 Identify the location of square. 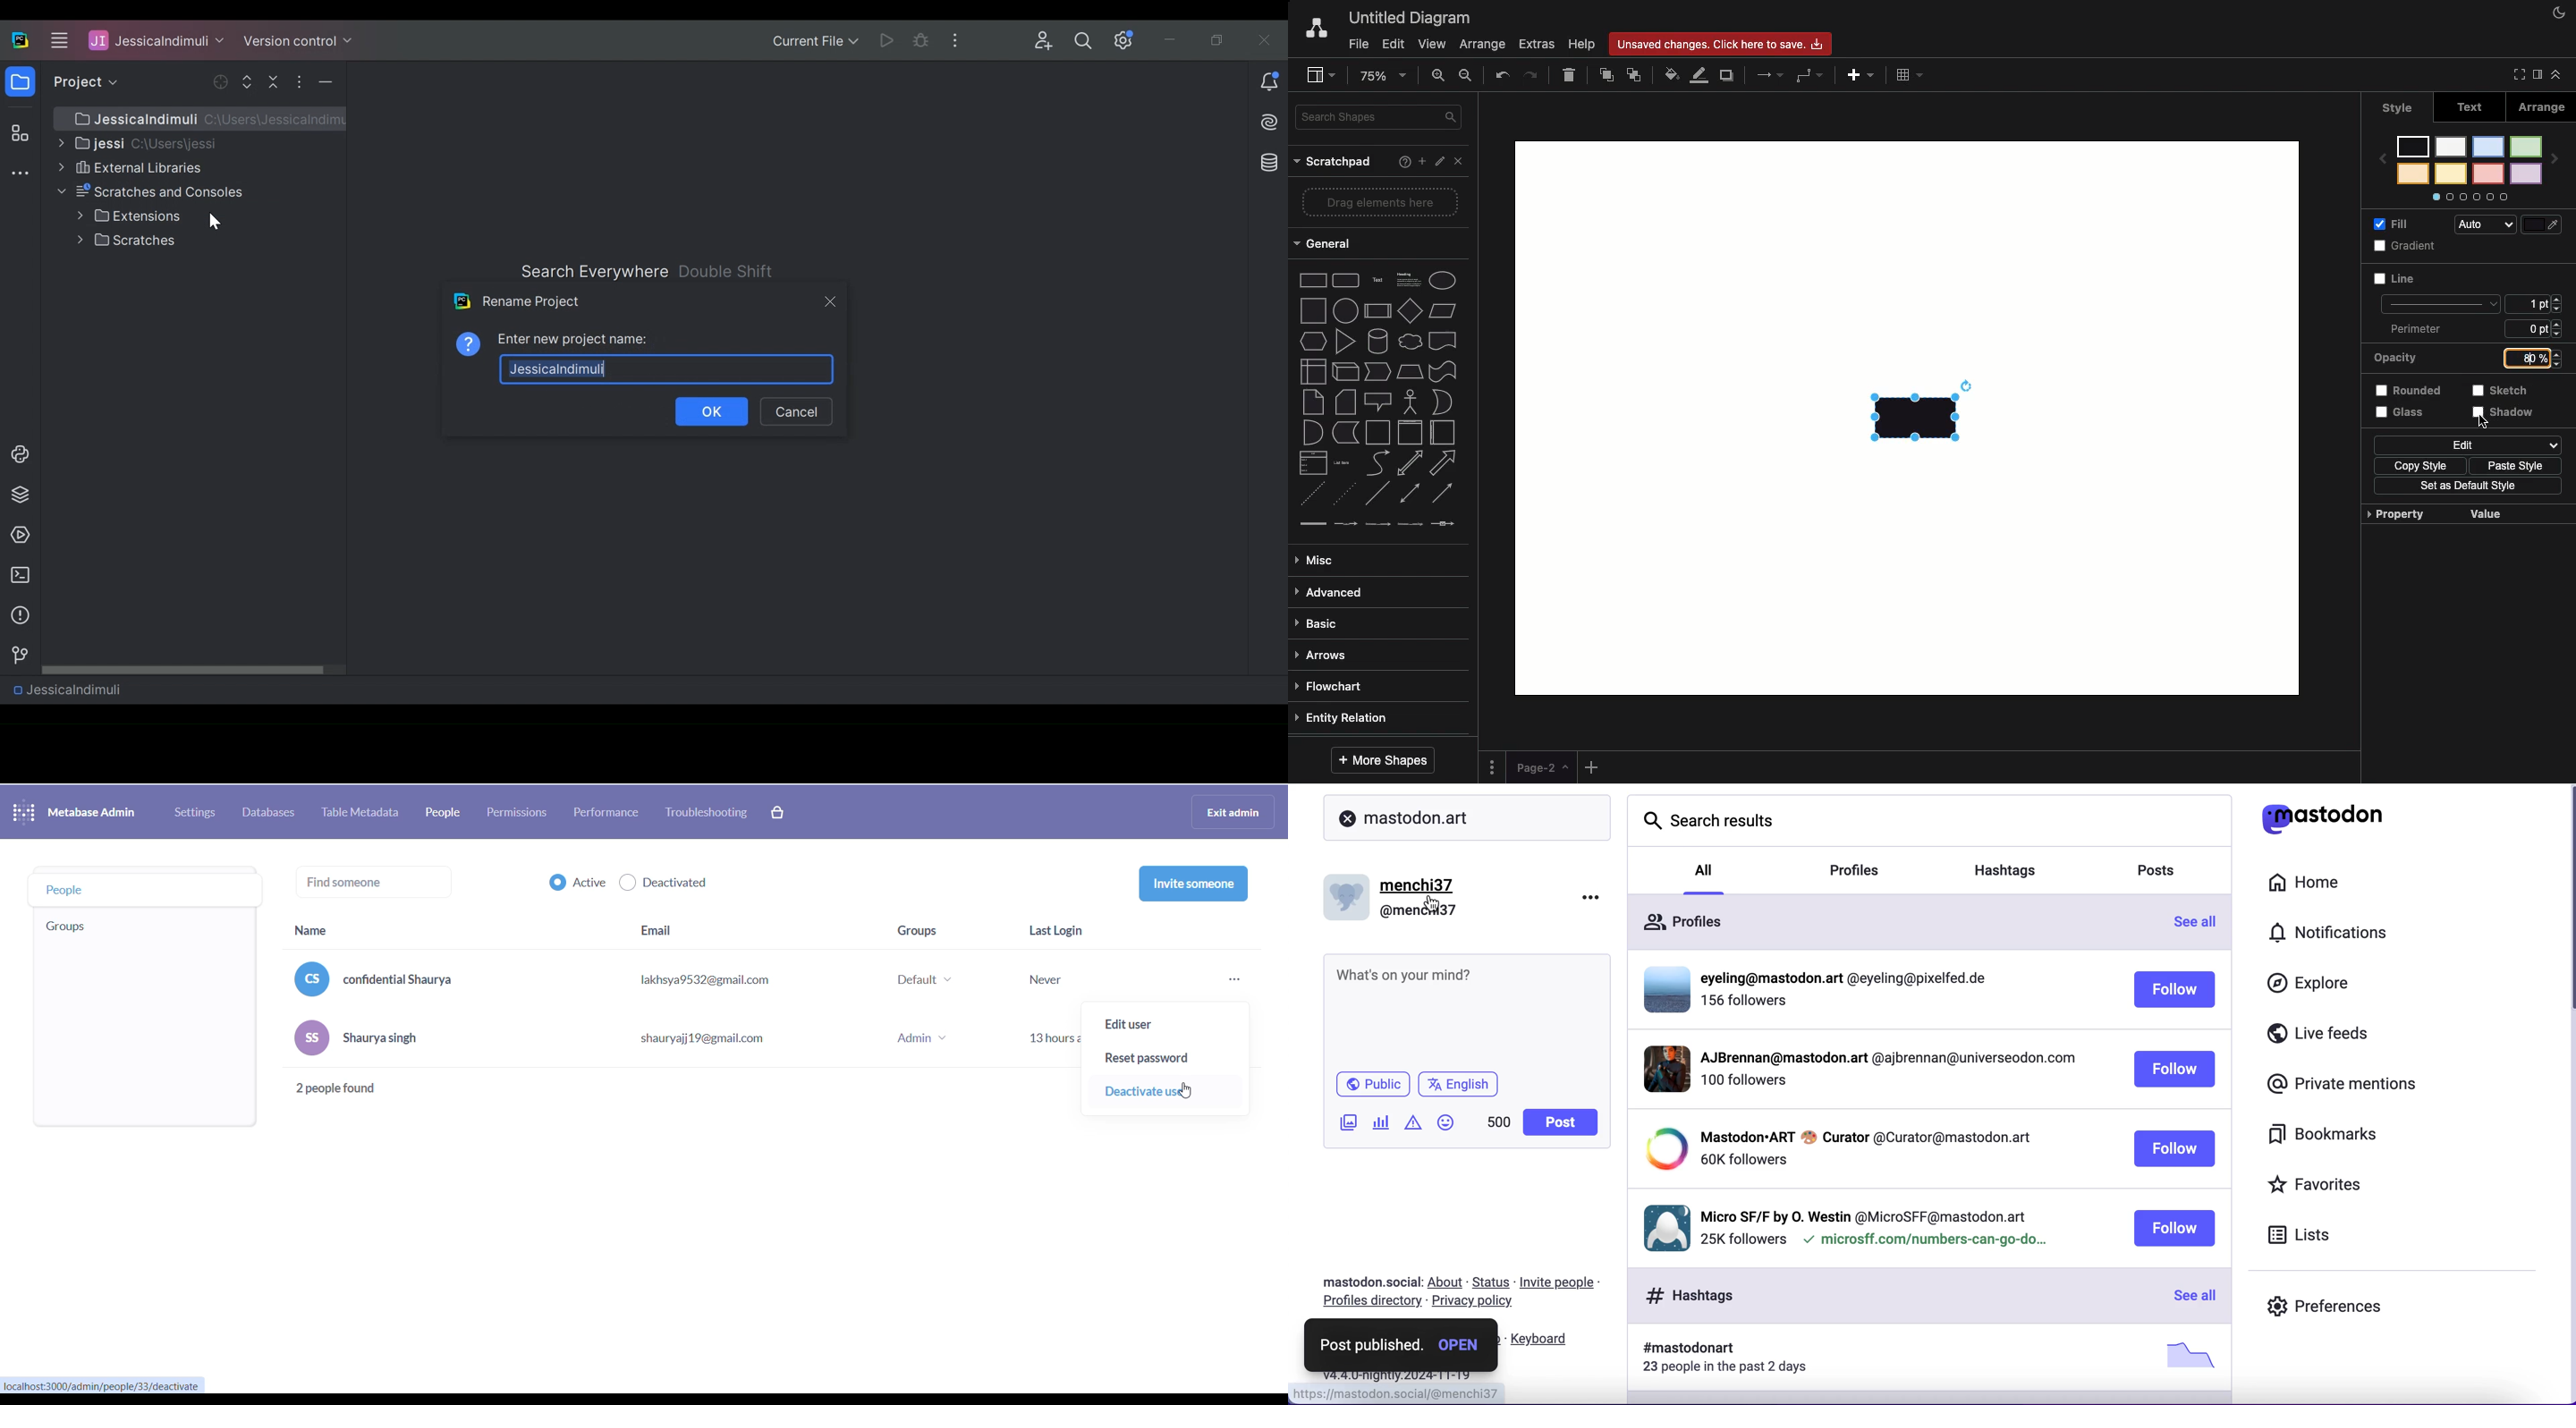
(1315, 310).